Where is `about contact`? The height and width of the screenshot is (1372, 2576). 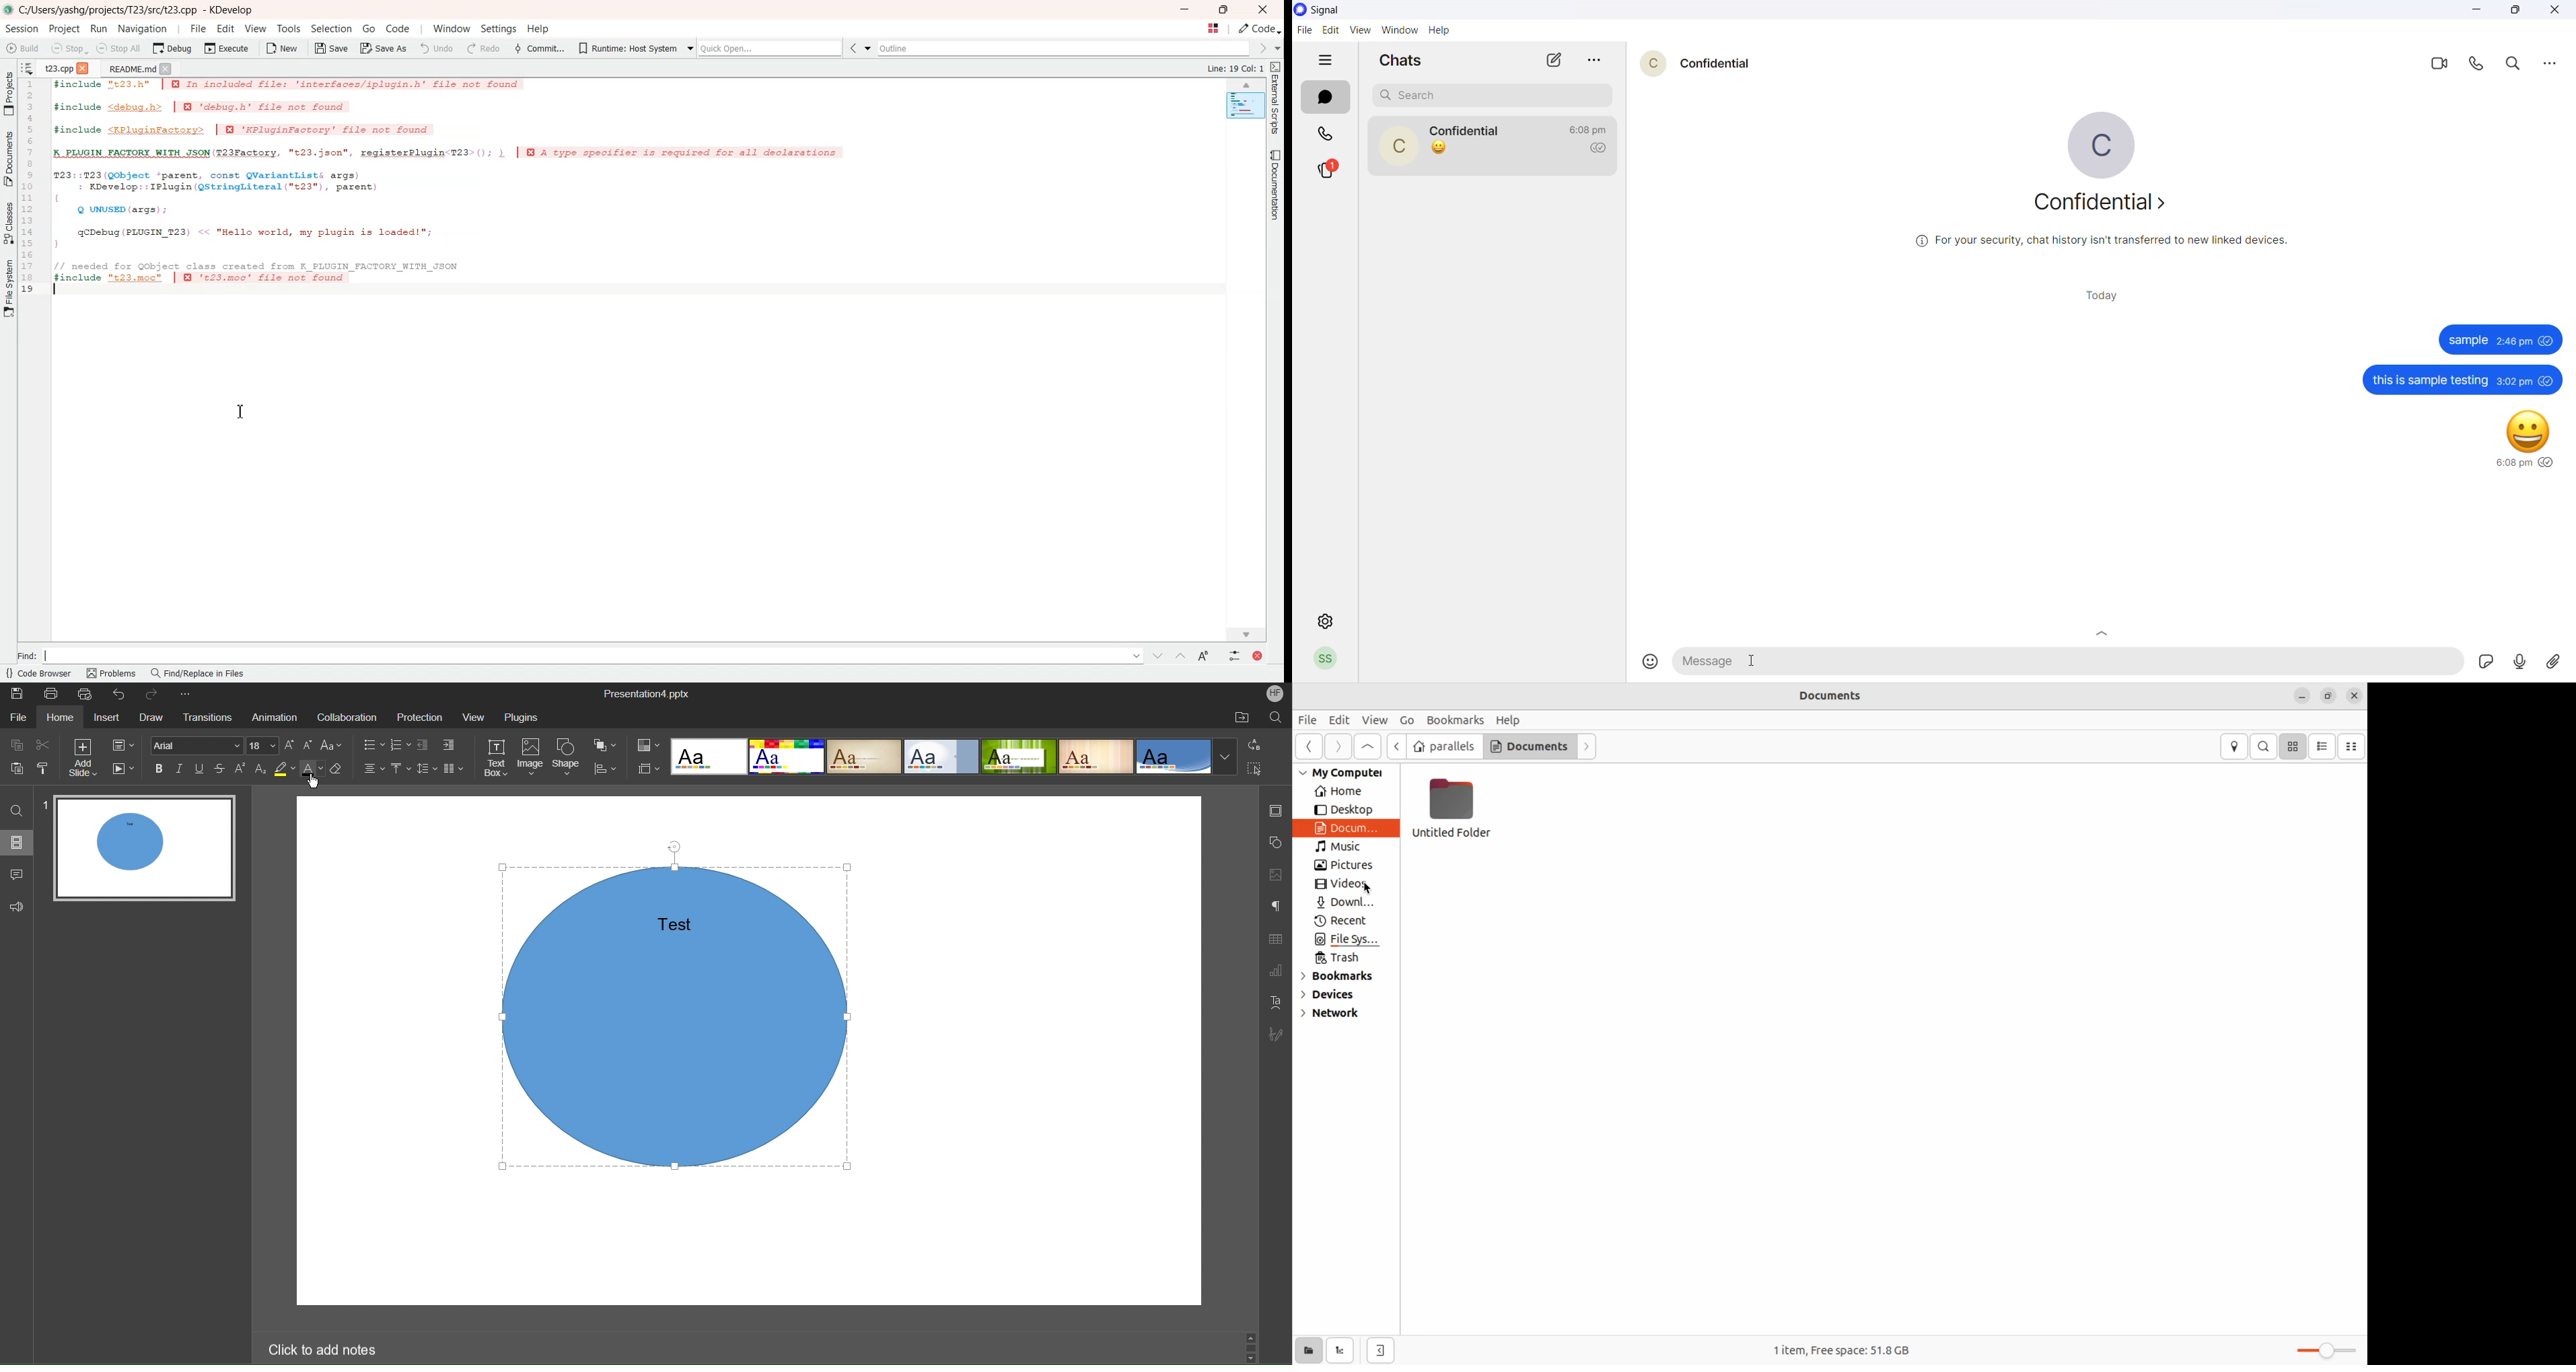
about contact is located at coordinates (2106, 209).